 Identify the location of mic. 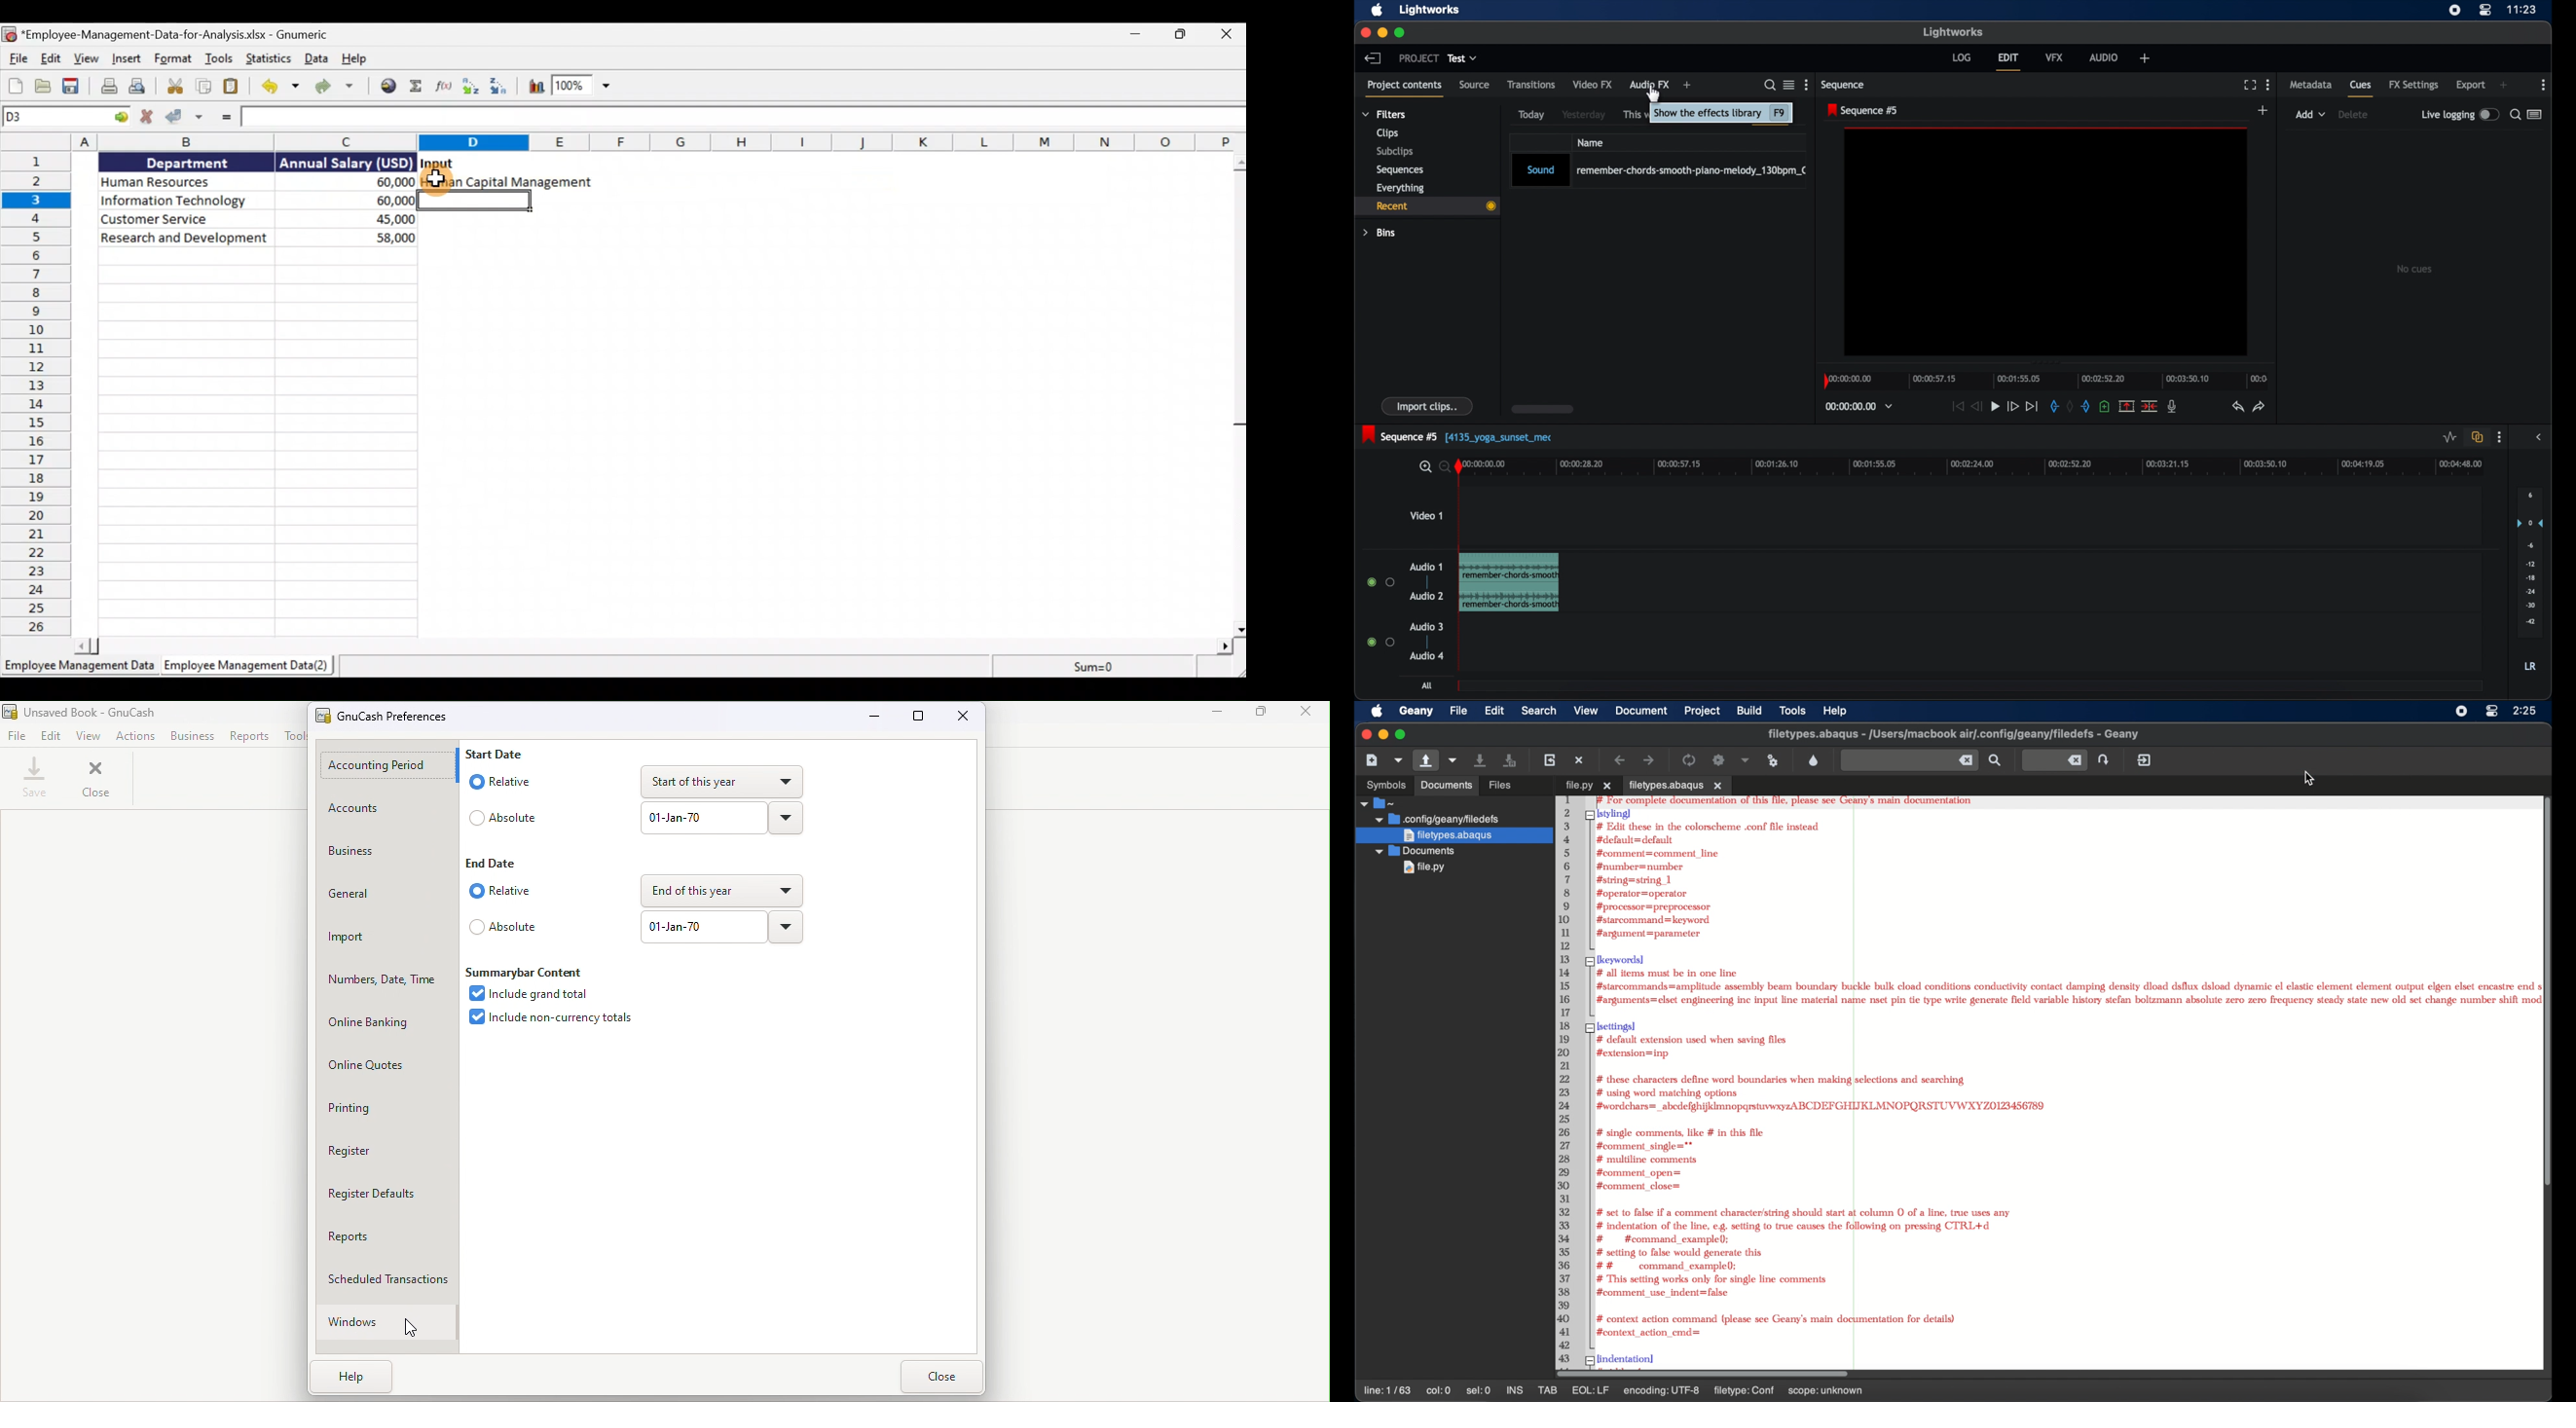
(2172, 406).